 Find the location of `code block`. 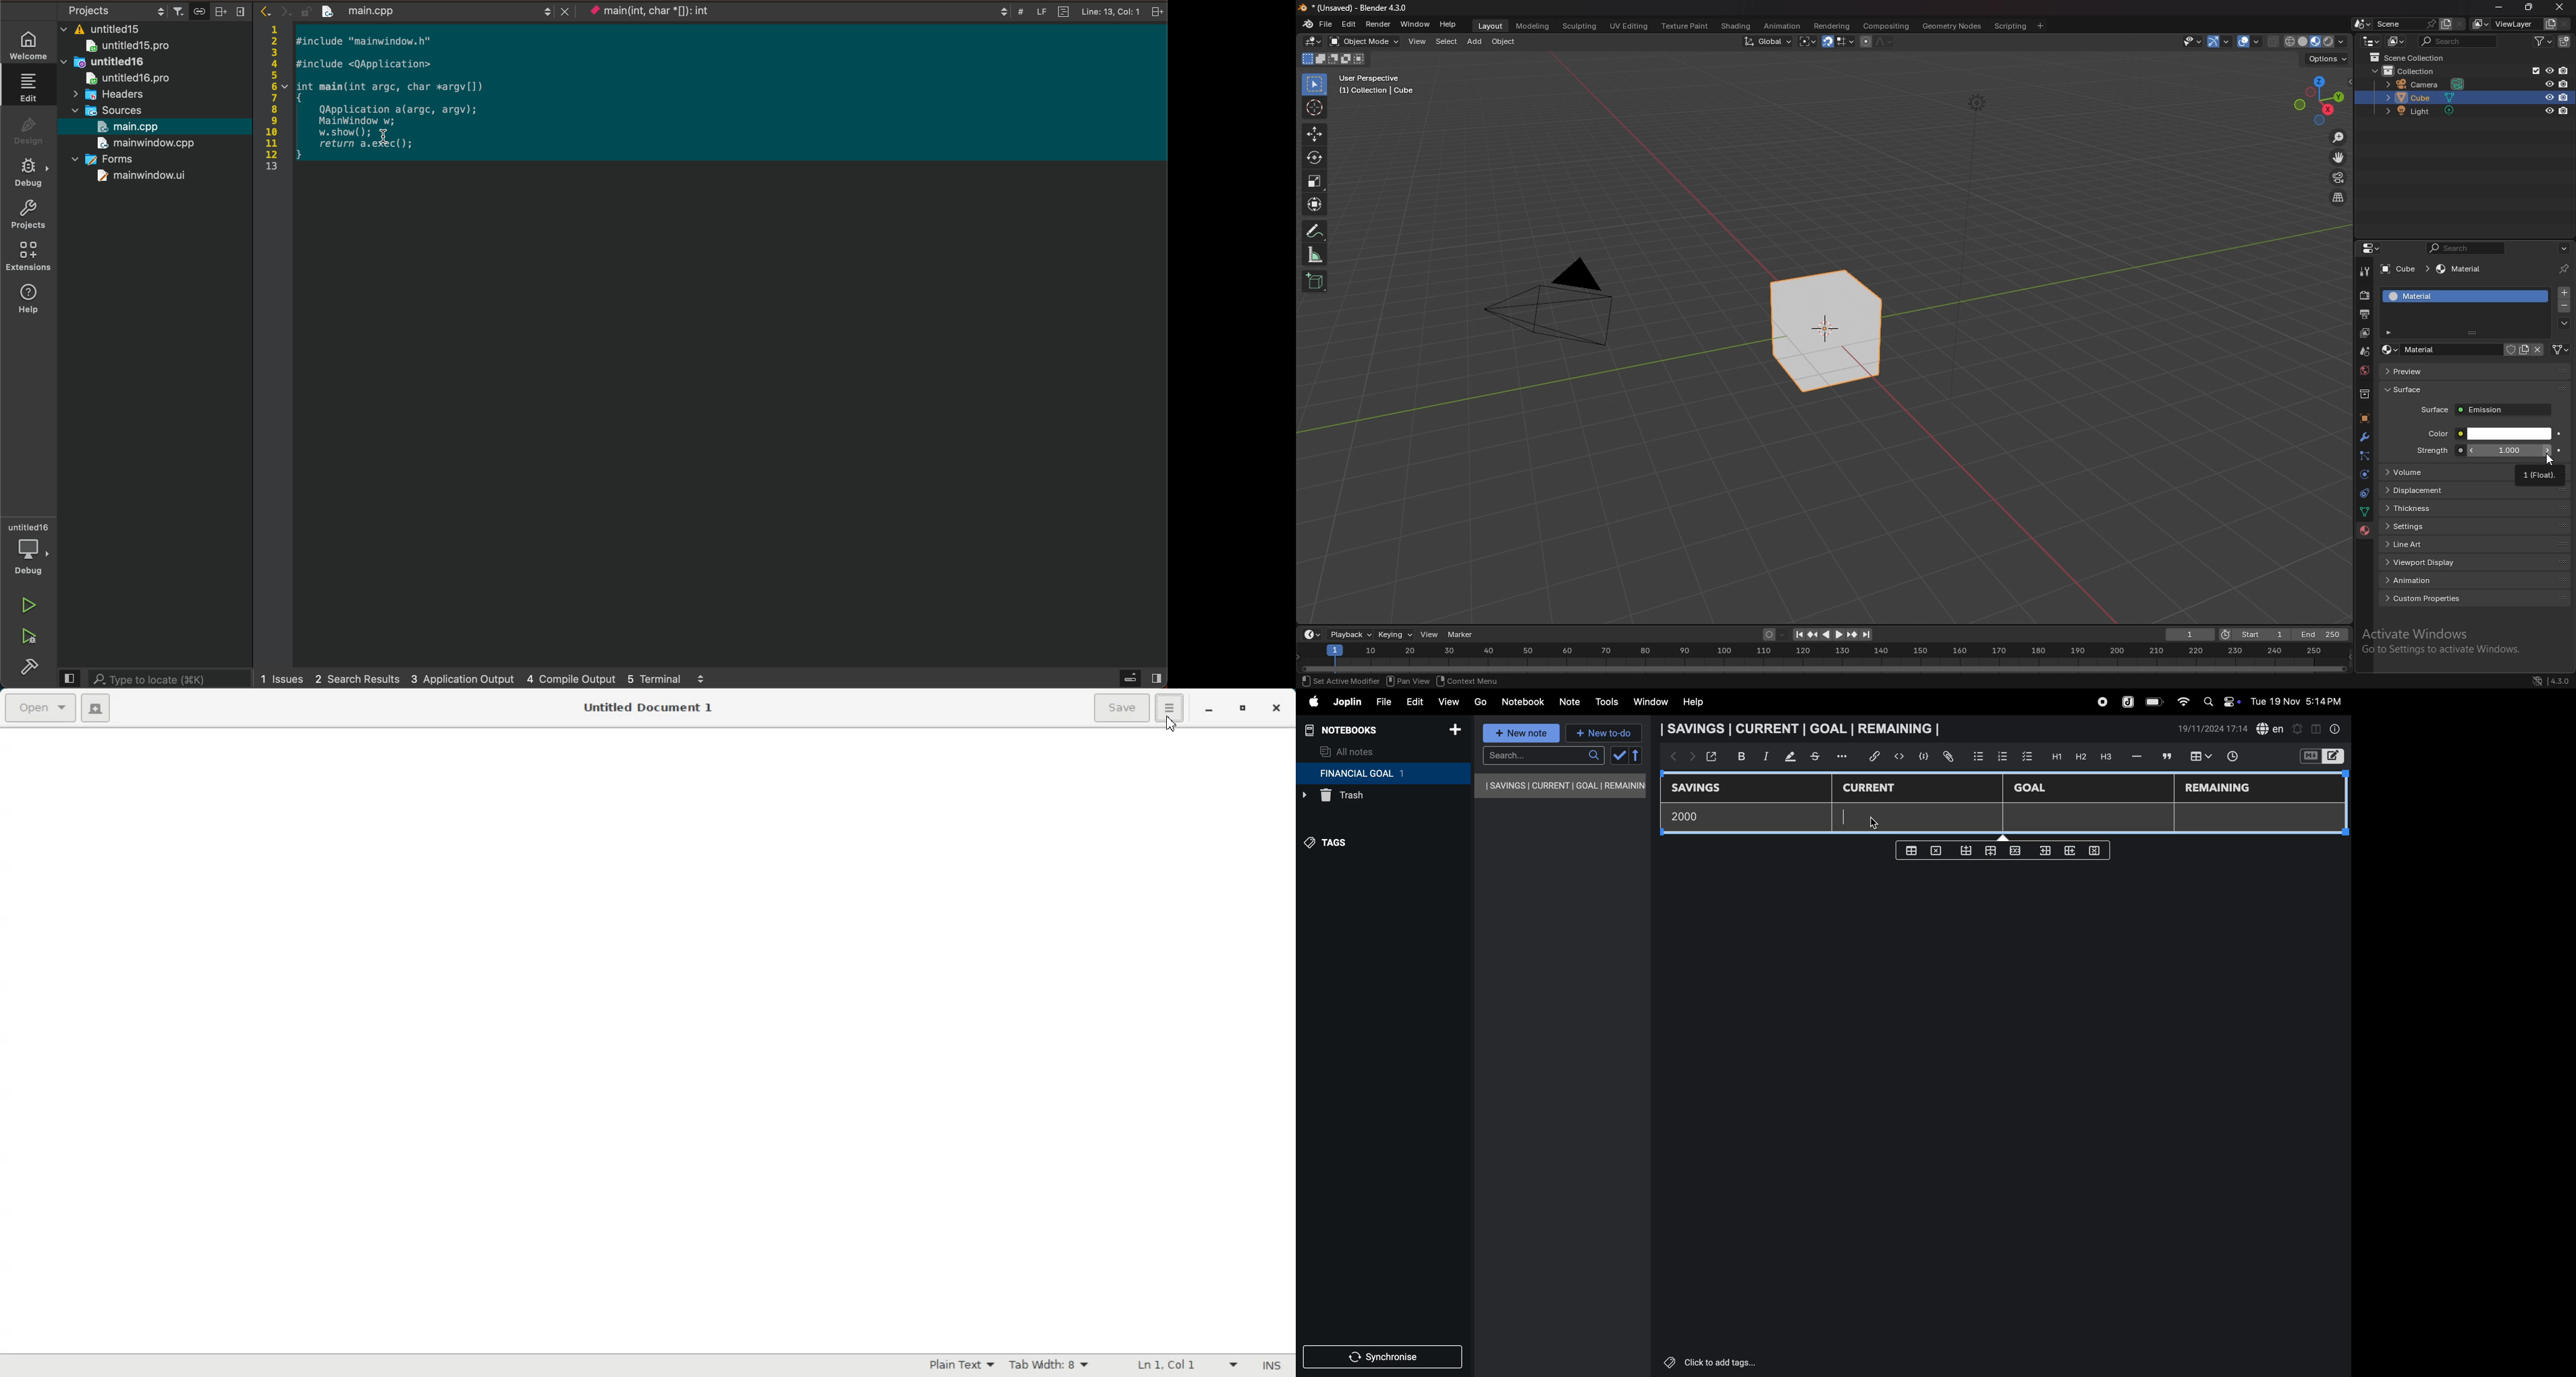

code block is located at coordinates (1920, 756).